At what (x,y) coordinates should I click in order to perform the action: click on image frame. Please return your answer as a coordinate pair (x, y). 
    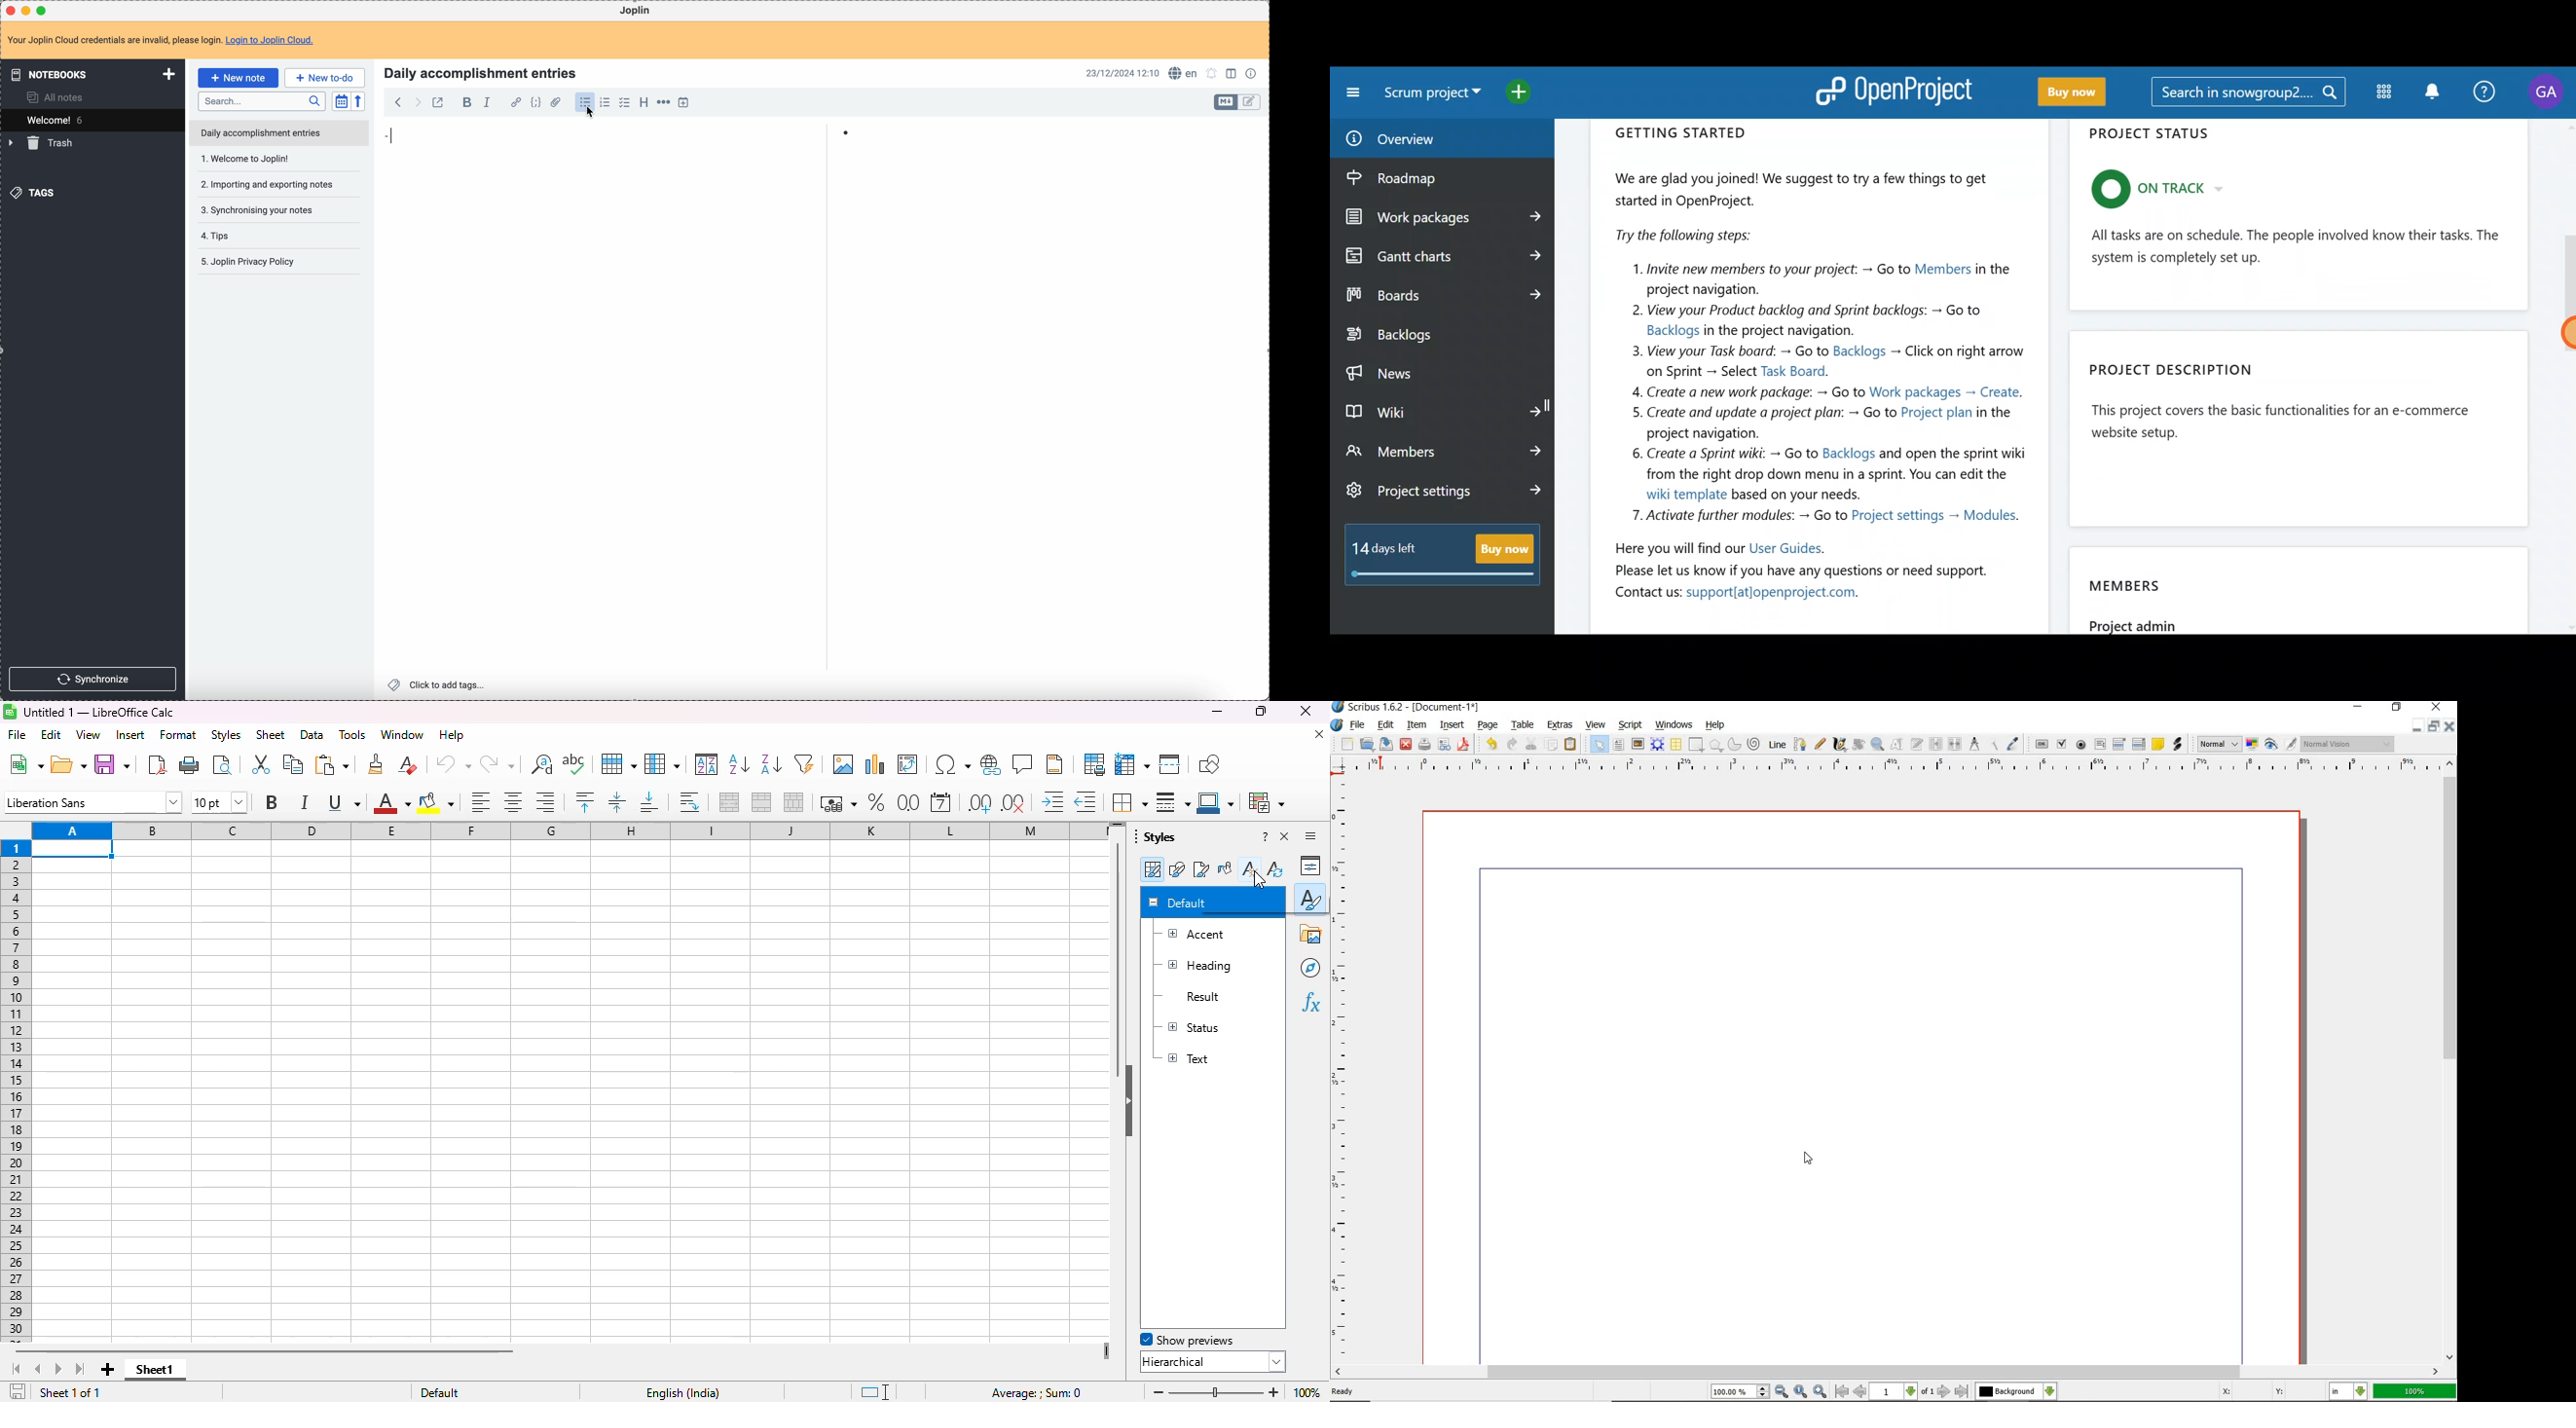
    Looking at the image, I should click on (1637, 743).